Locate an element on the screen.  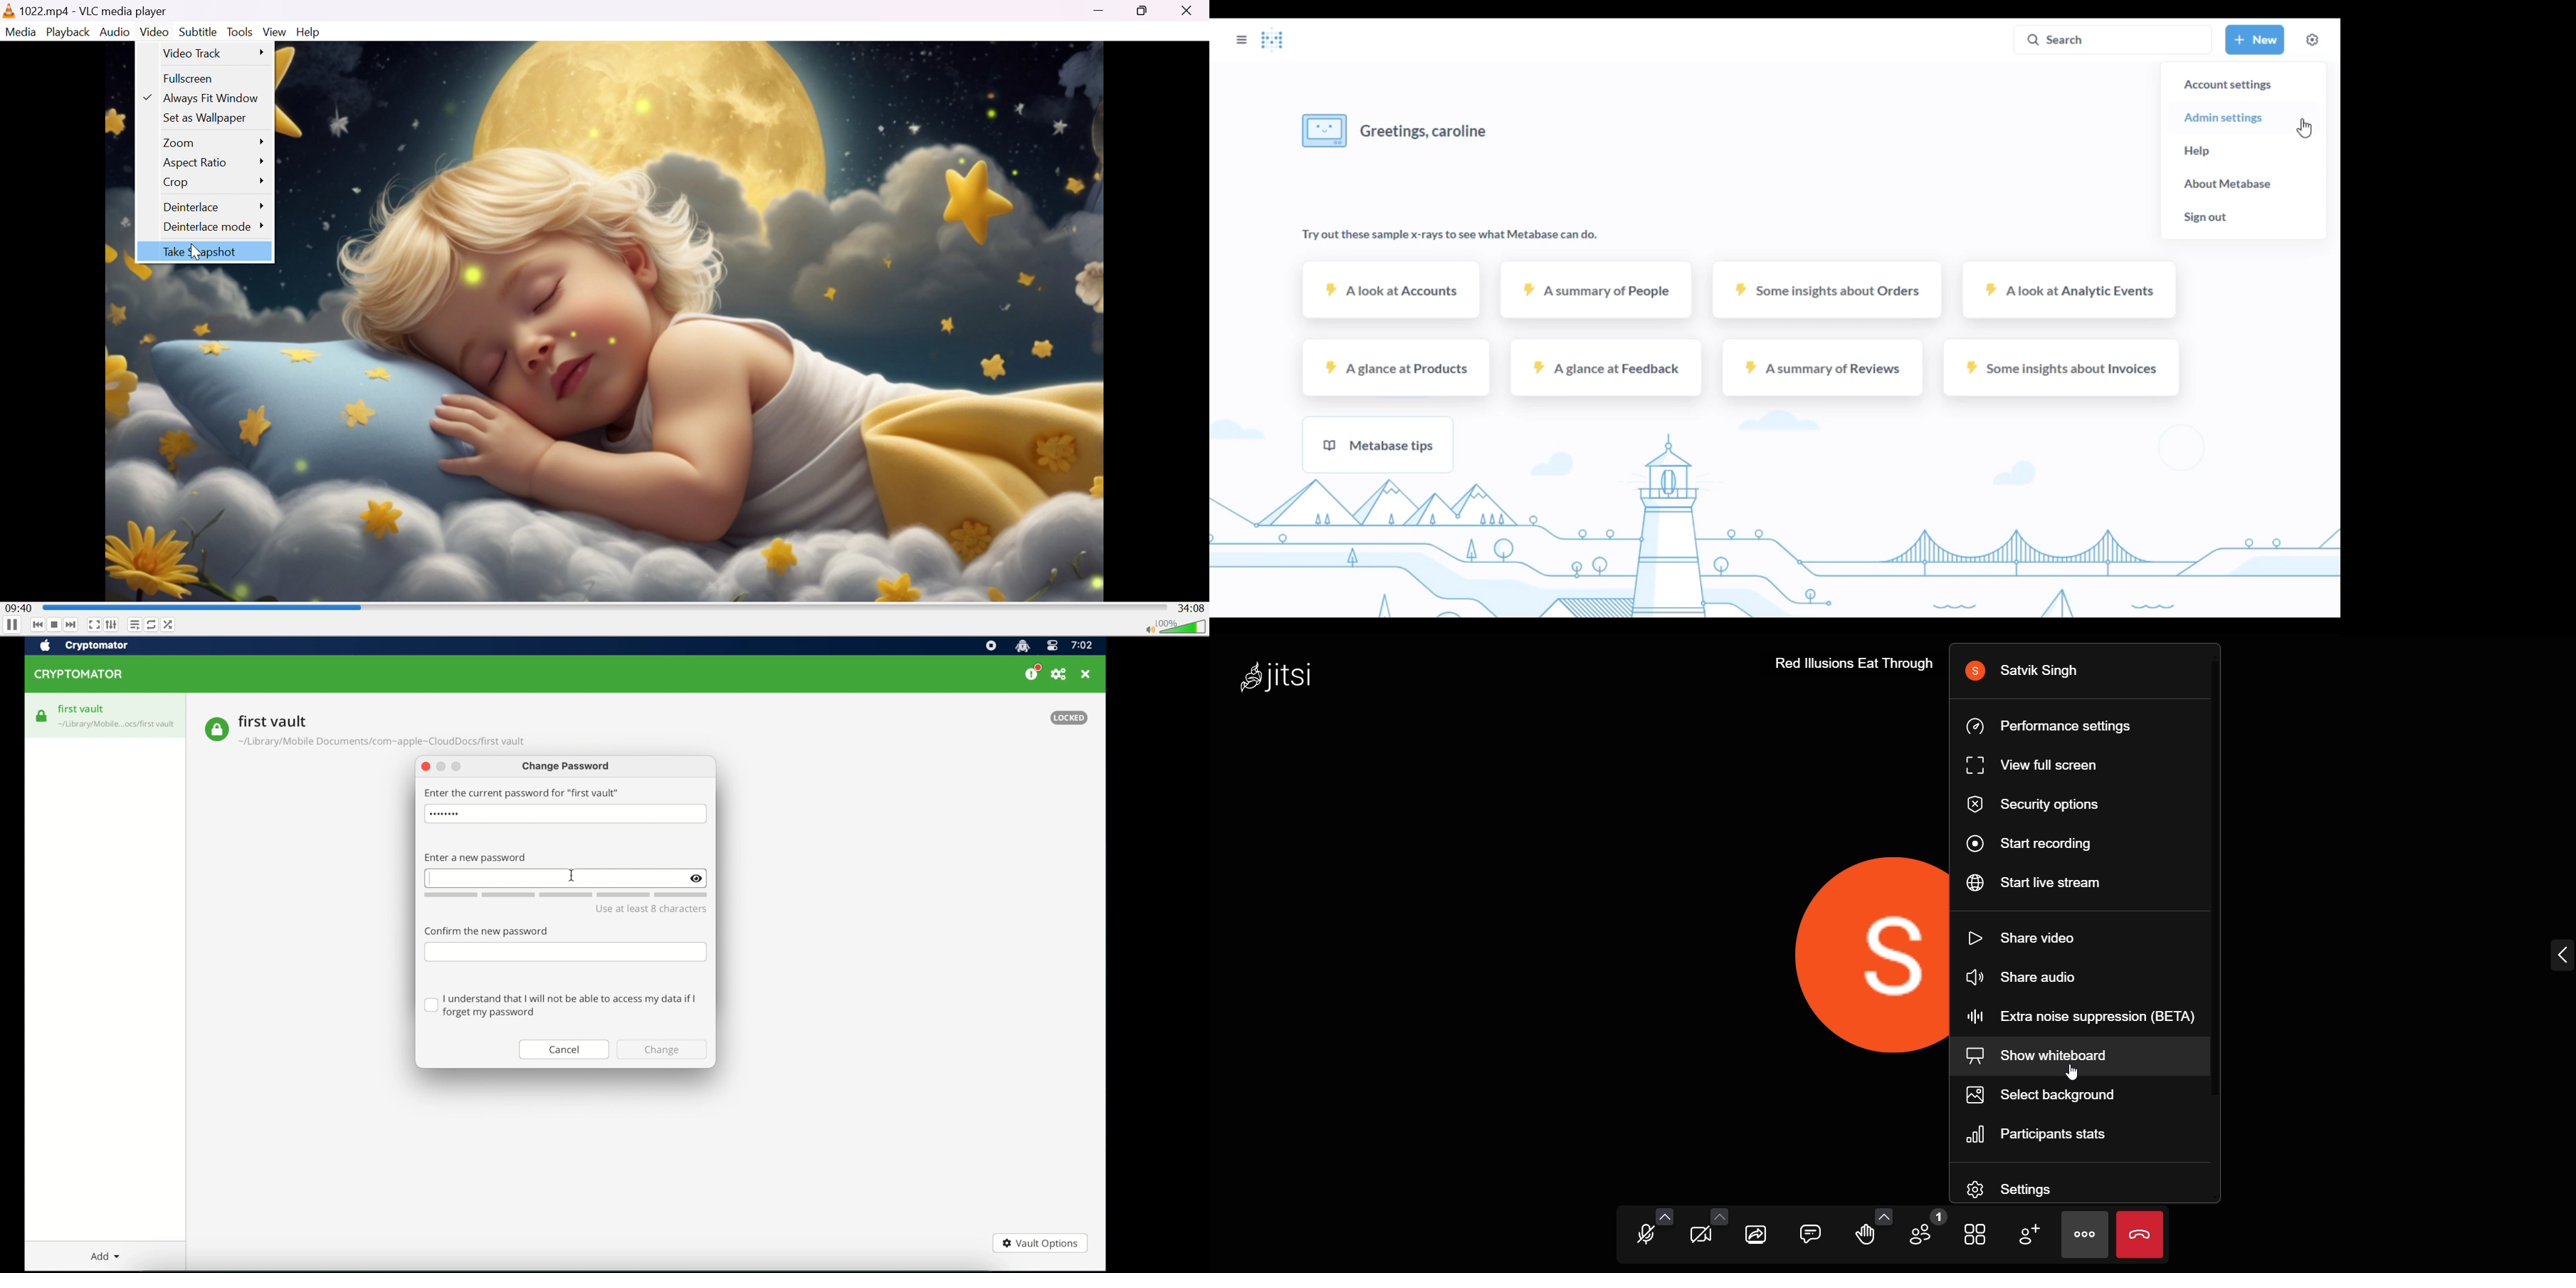
Volume is located at coordinates (1184, 626).